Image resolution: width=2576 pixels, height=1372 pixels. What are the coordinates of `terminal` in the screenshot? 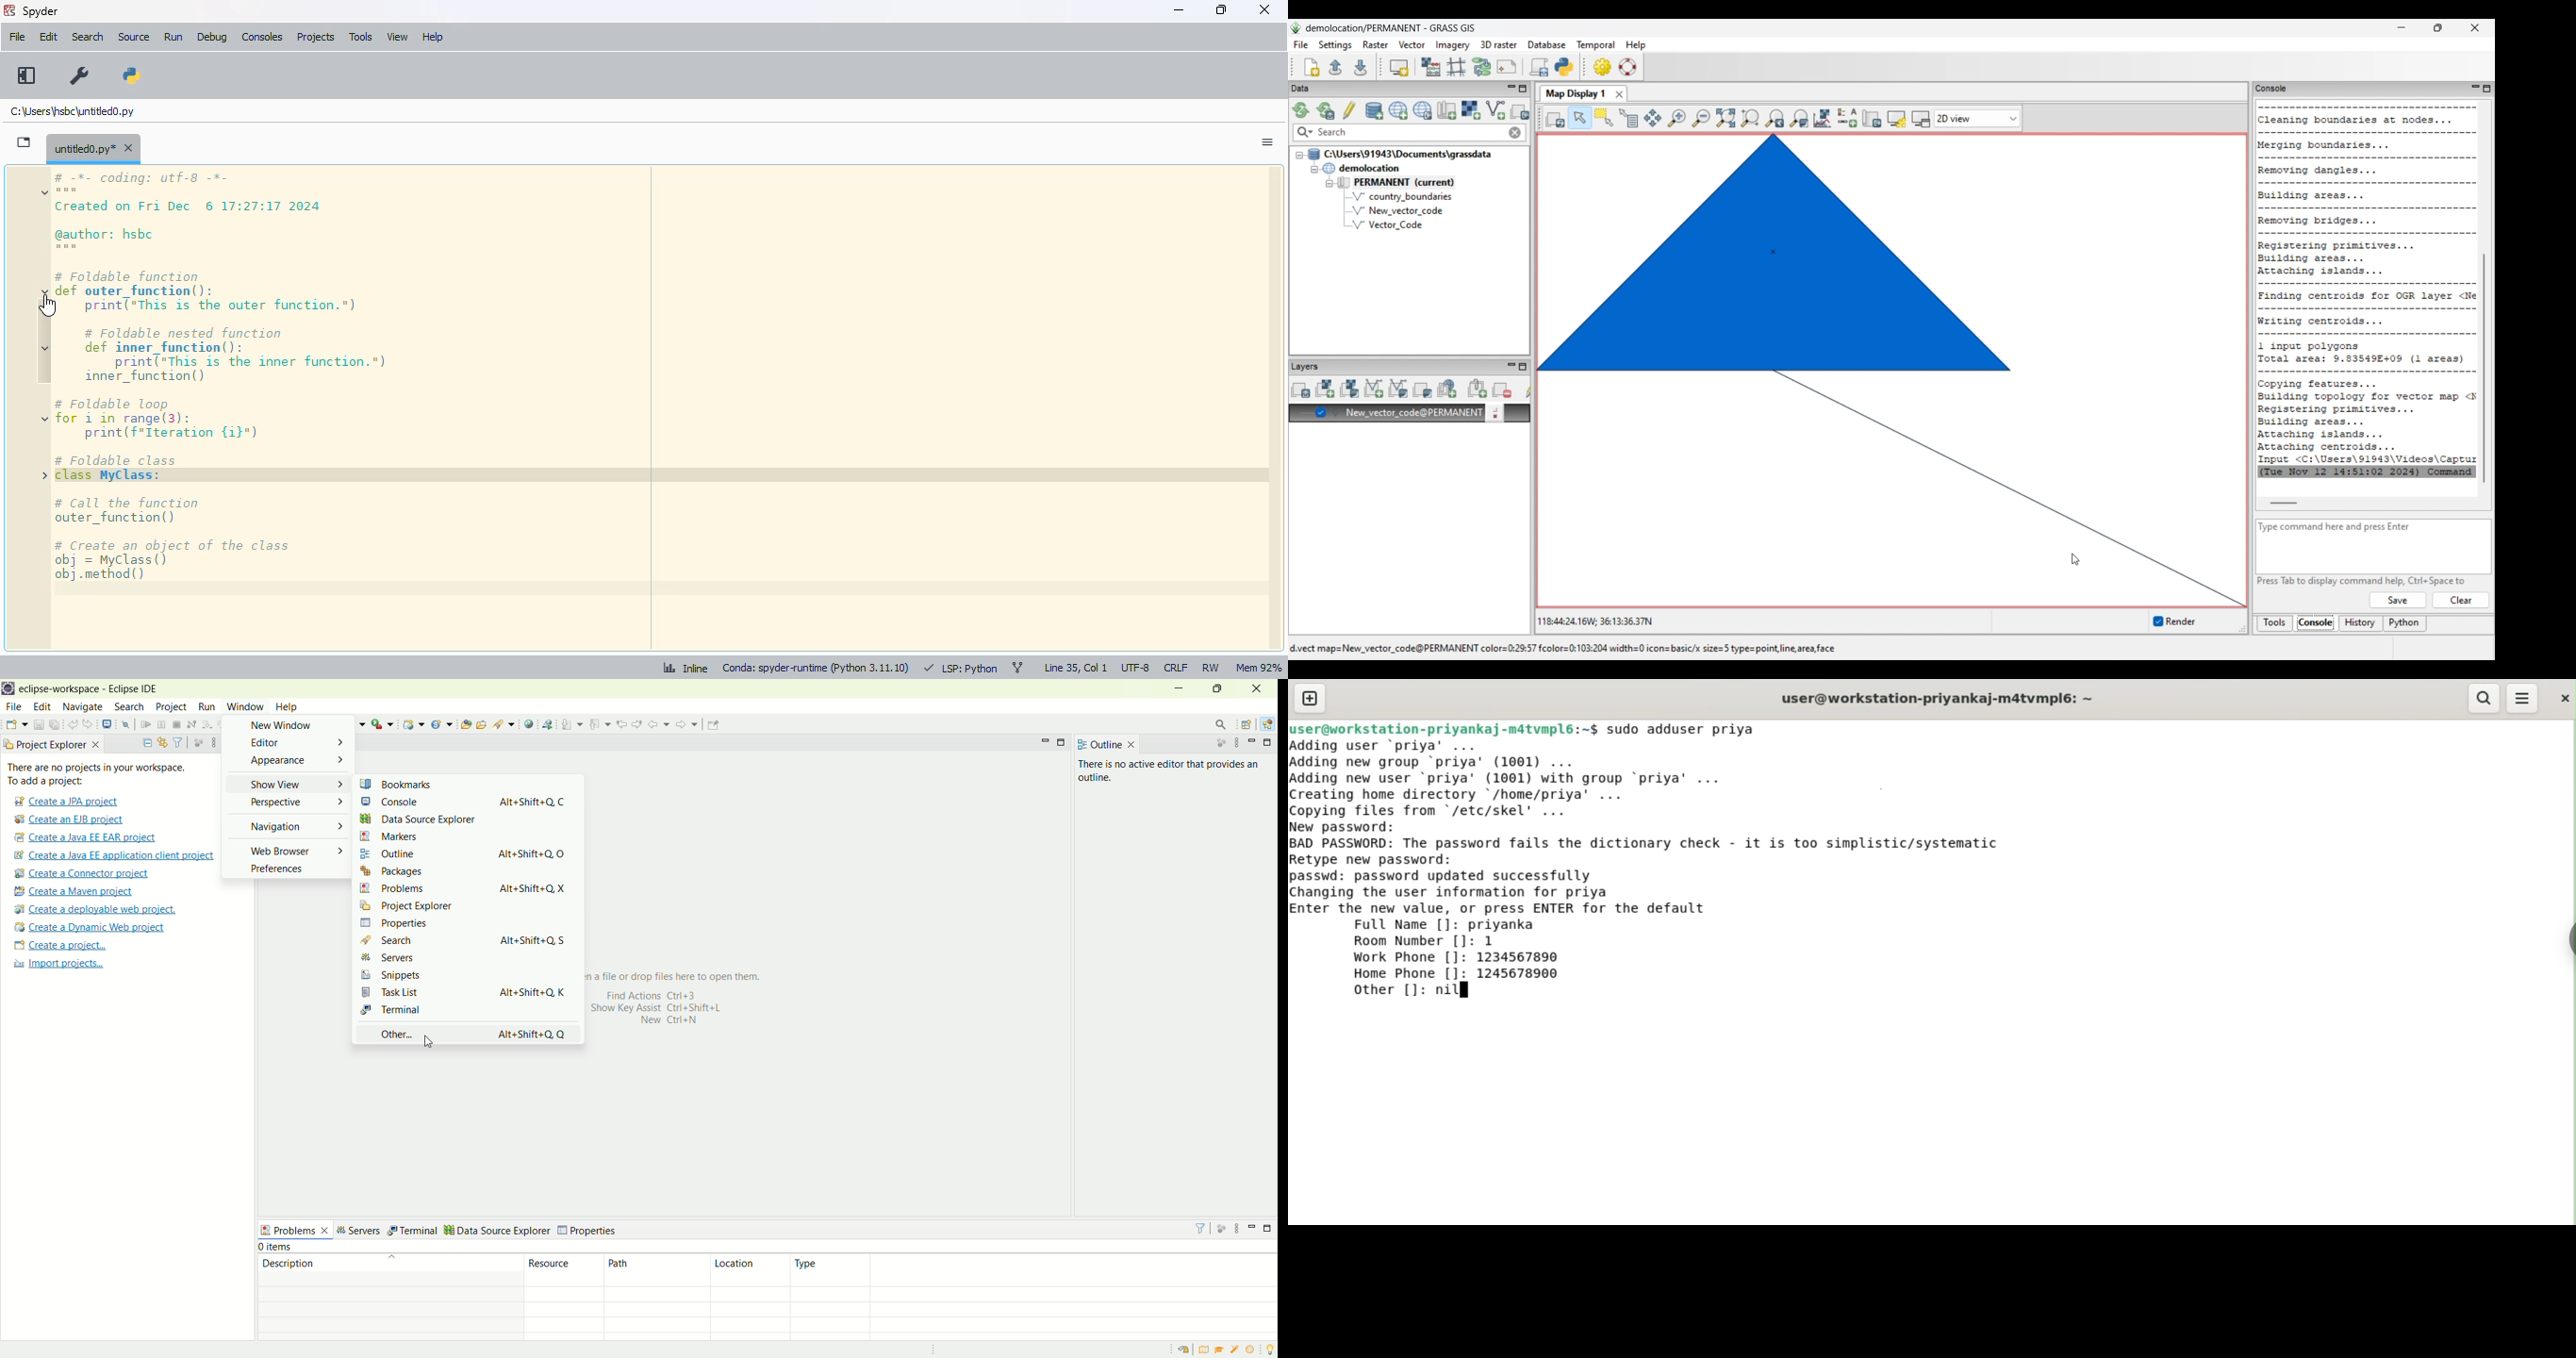 It's located at (413, 1229).